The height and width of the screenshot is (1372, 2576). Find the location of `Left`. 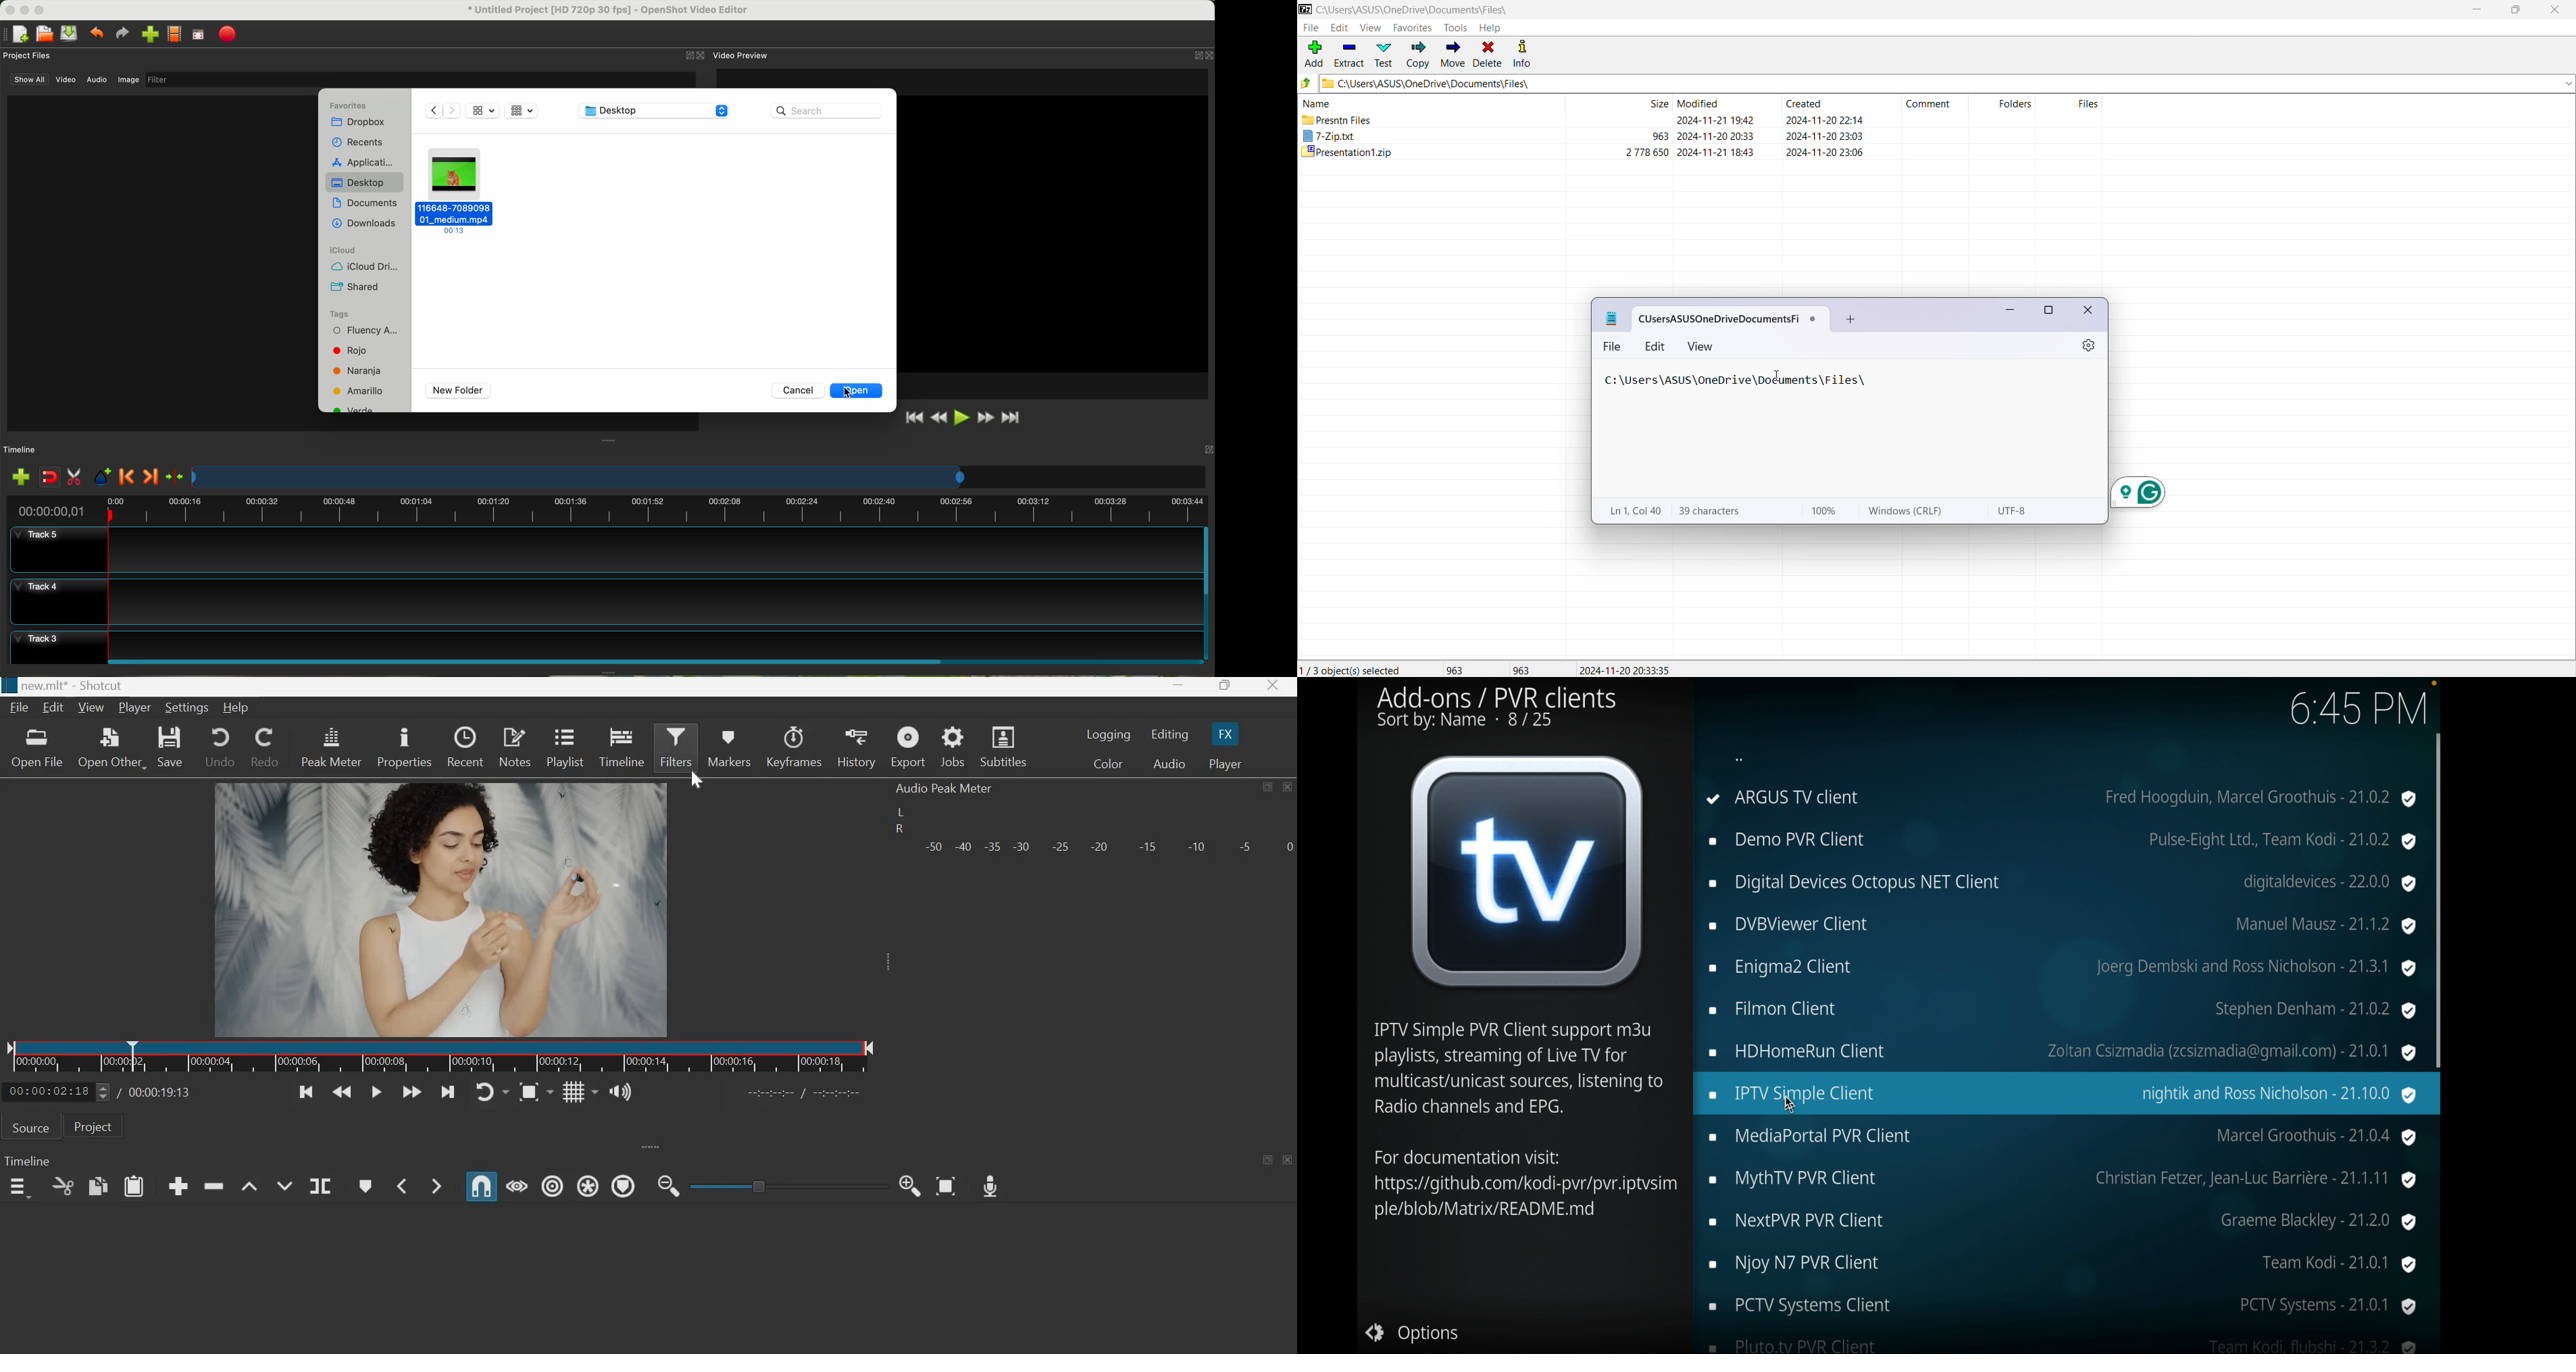

Left is located at coordinates (900, 811).